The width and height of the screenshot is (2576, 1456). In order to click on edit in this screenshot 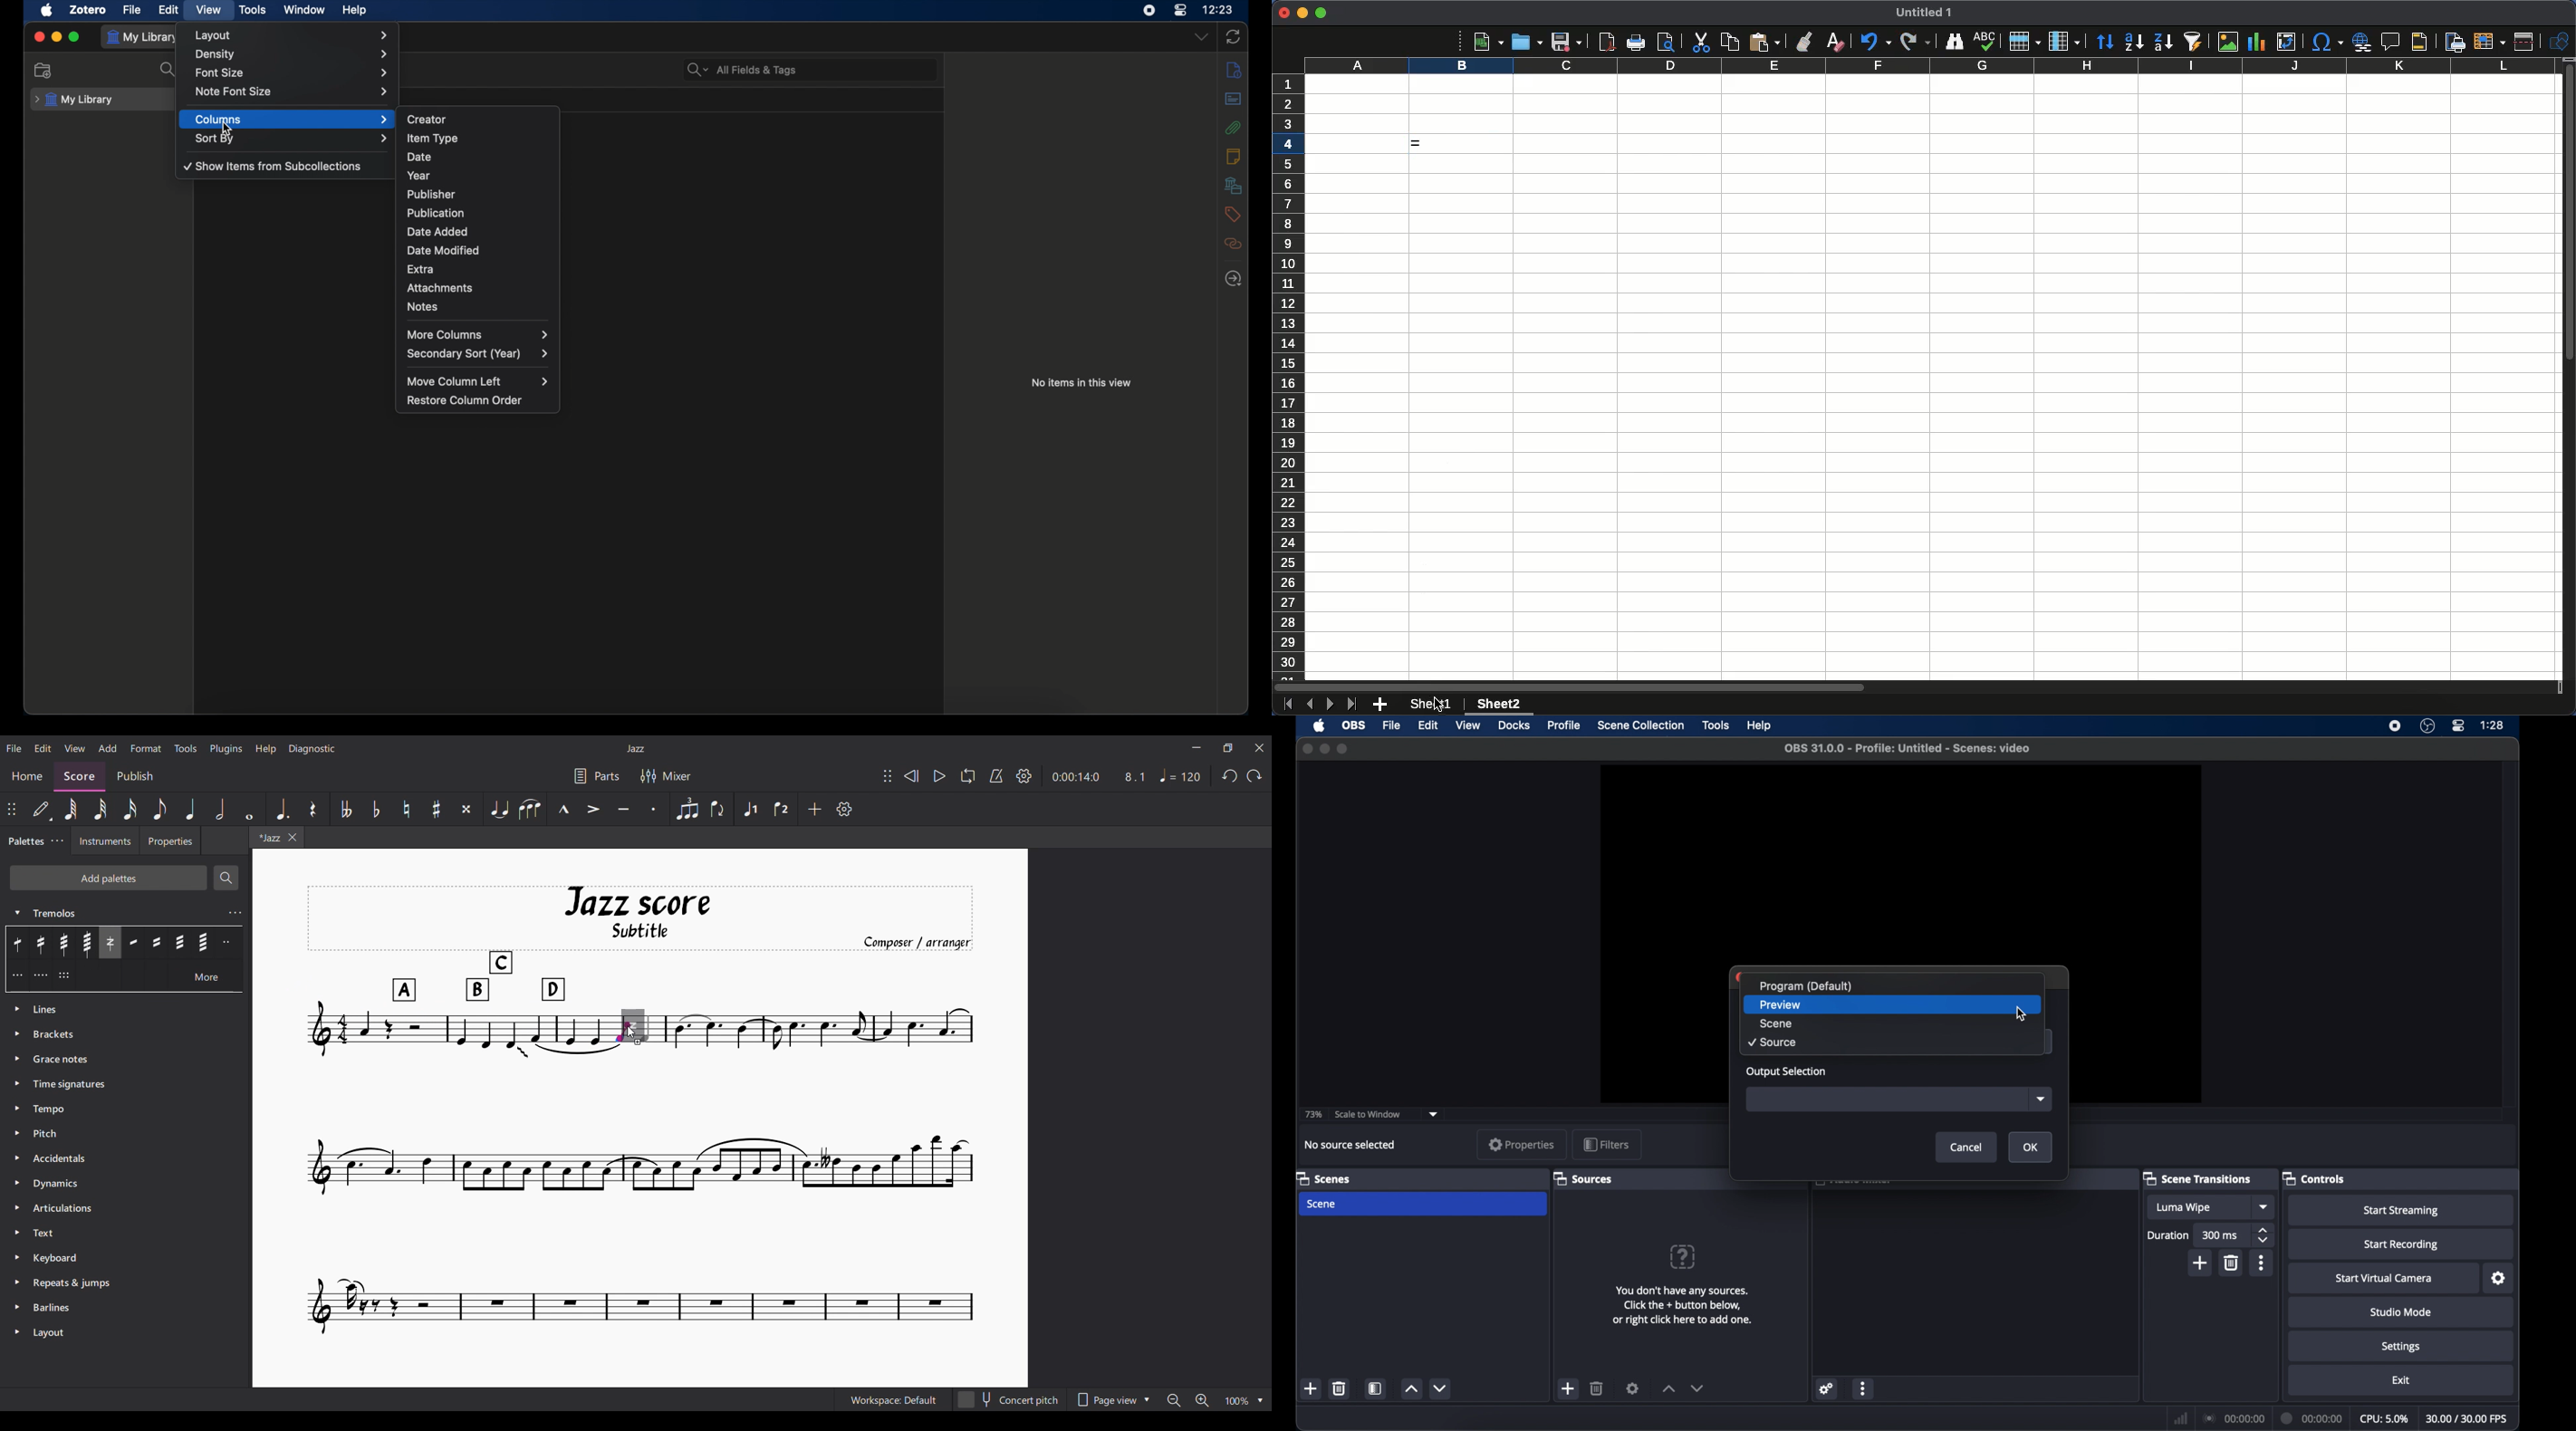, I will do `click(1427, 726)`.